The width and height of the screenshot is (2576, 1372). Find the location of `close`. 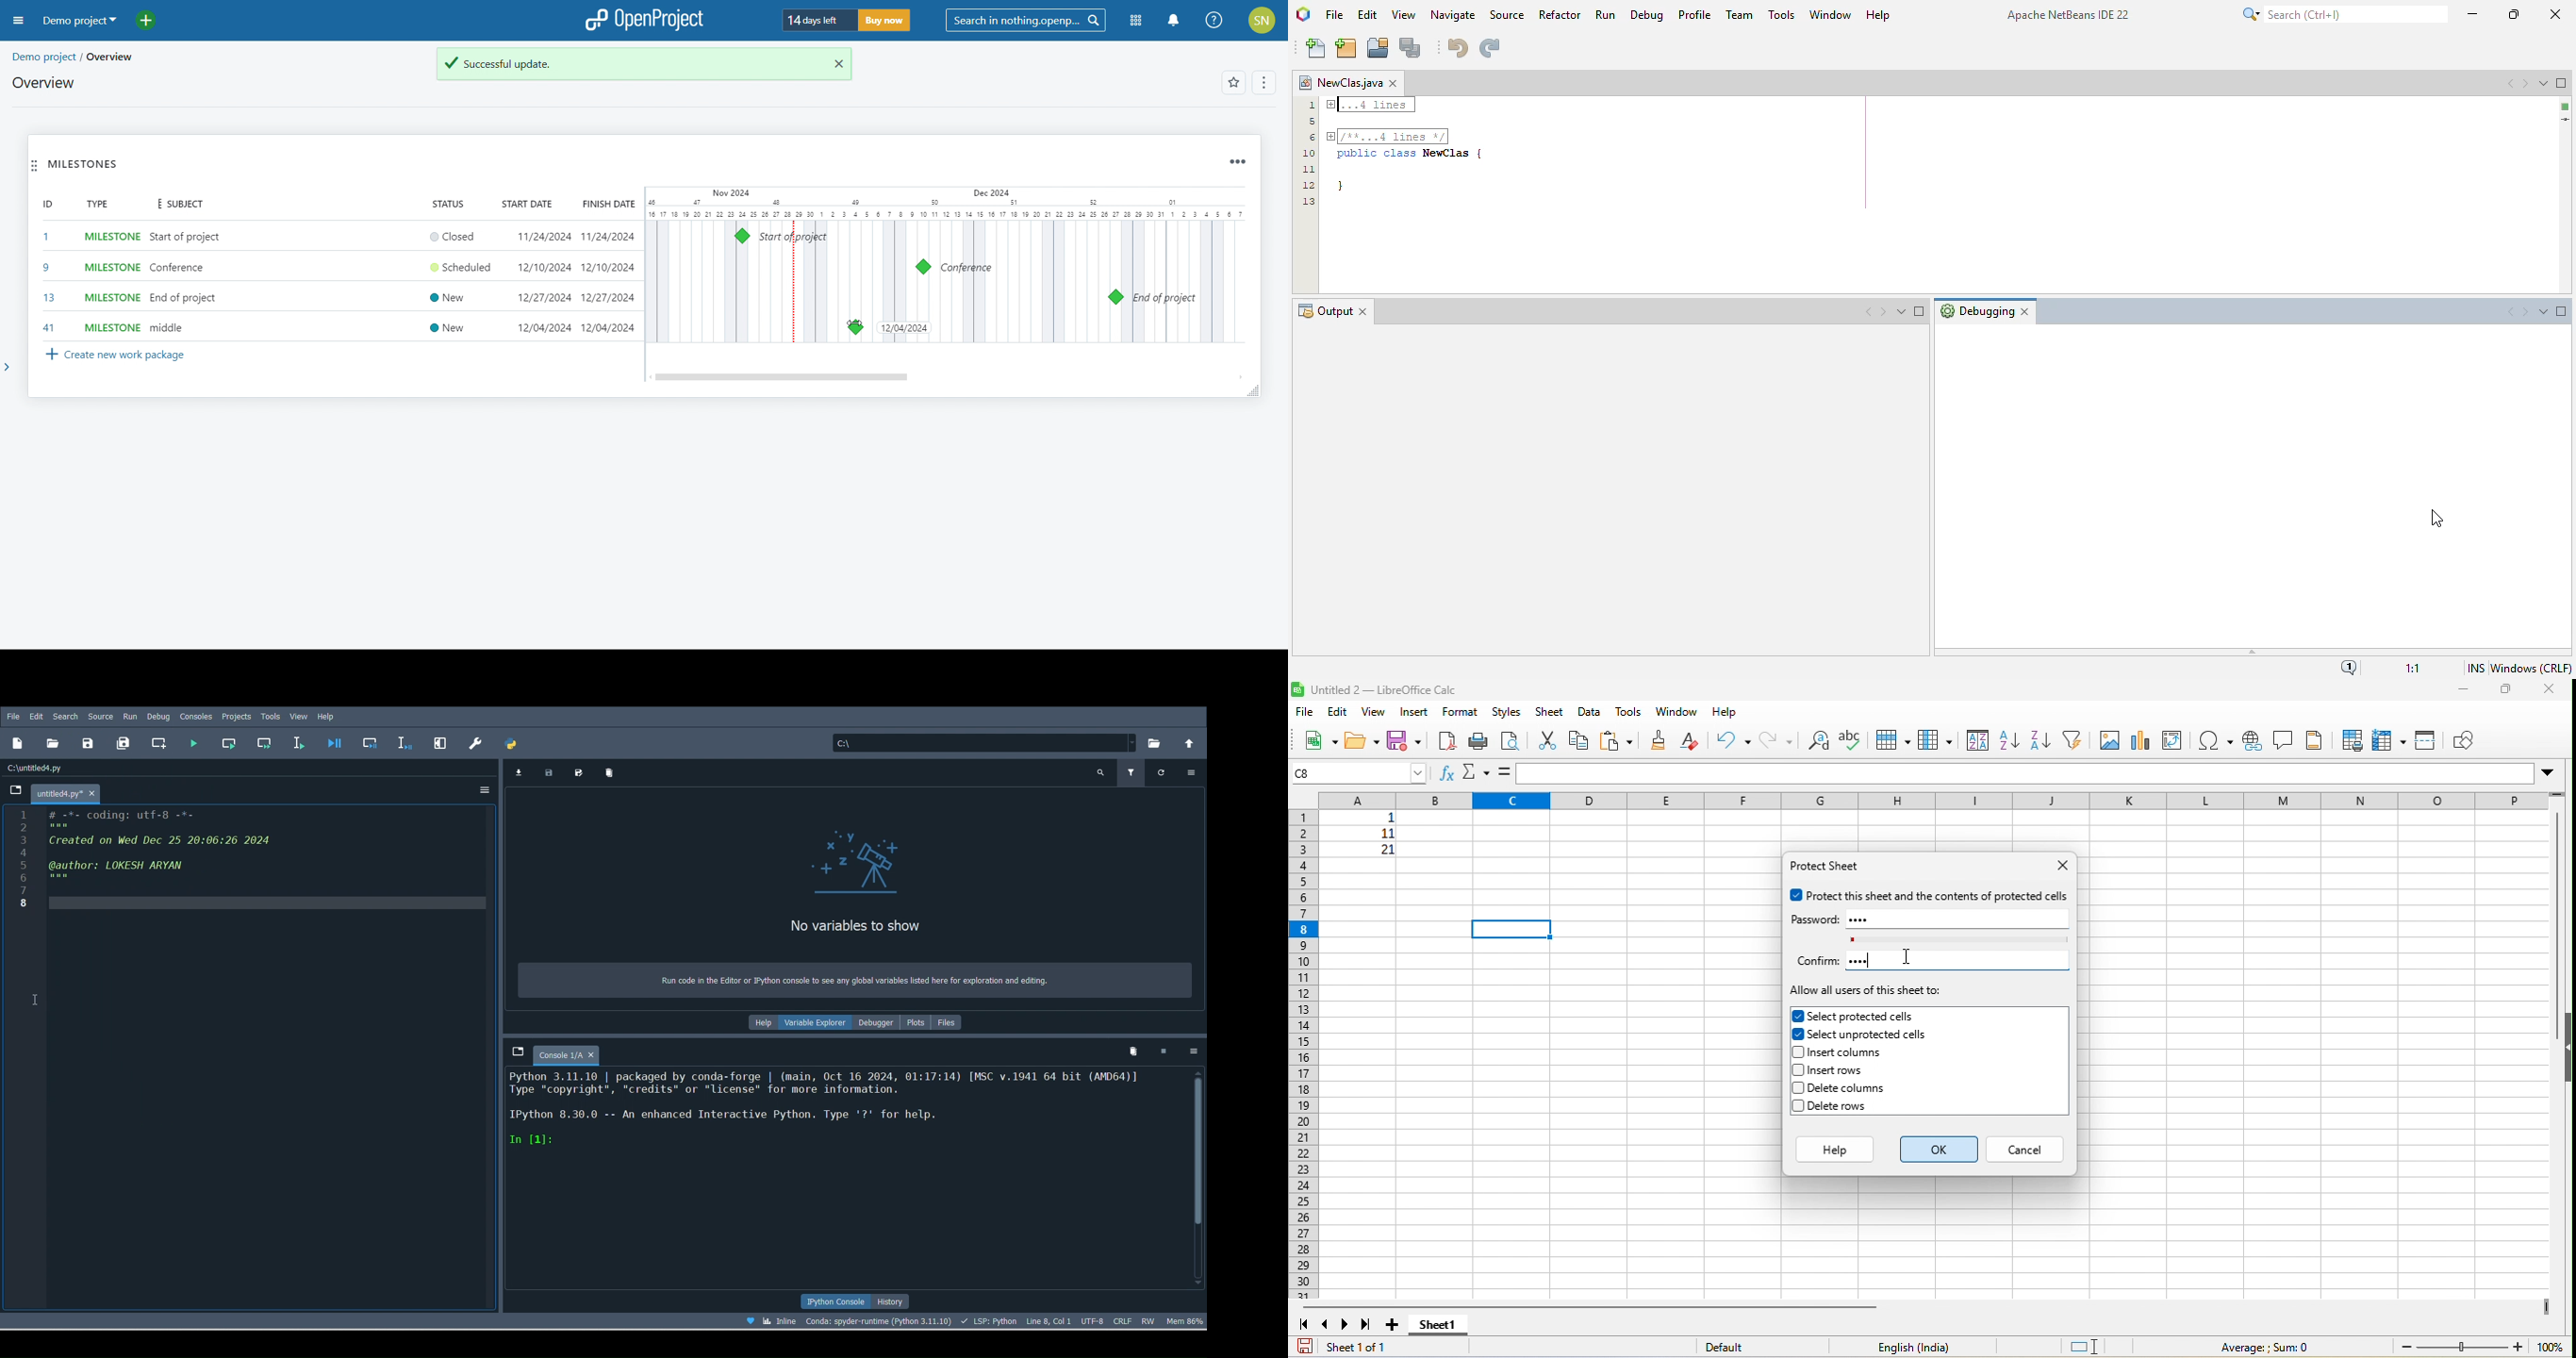

close is located at coordinates (2553, 689).